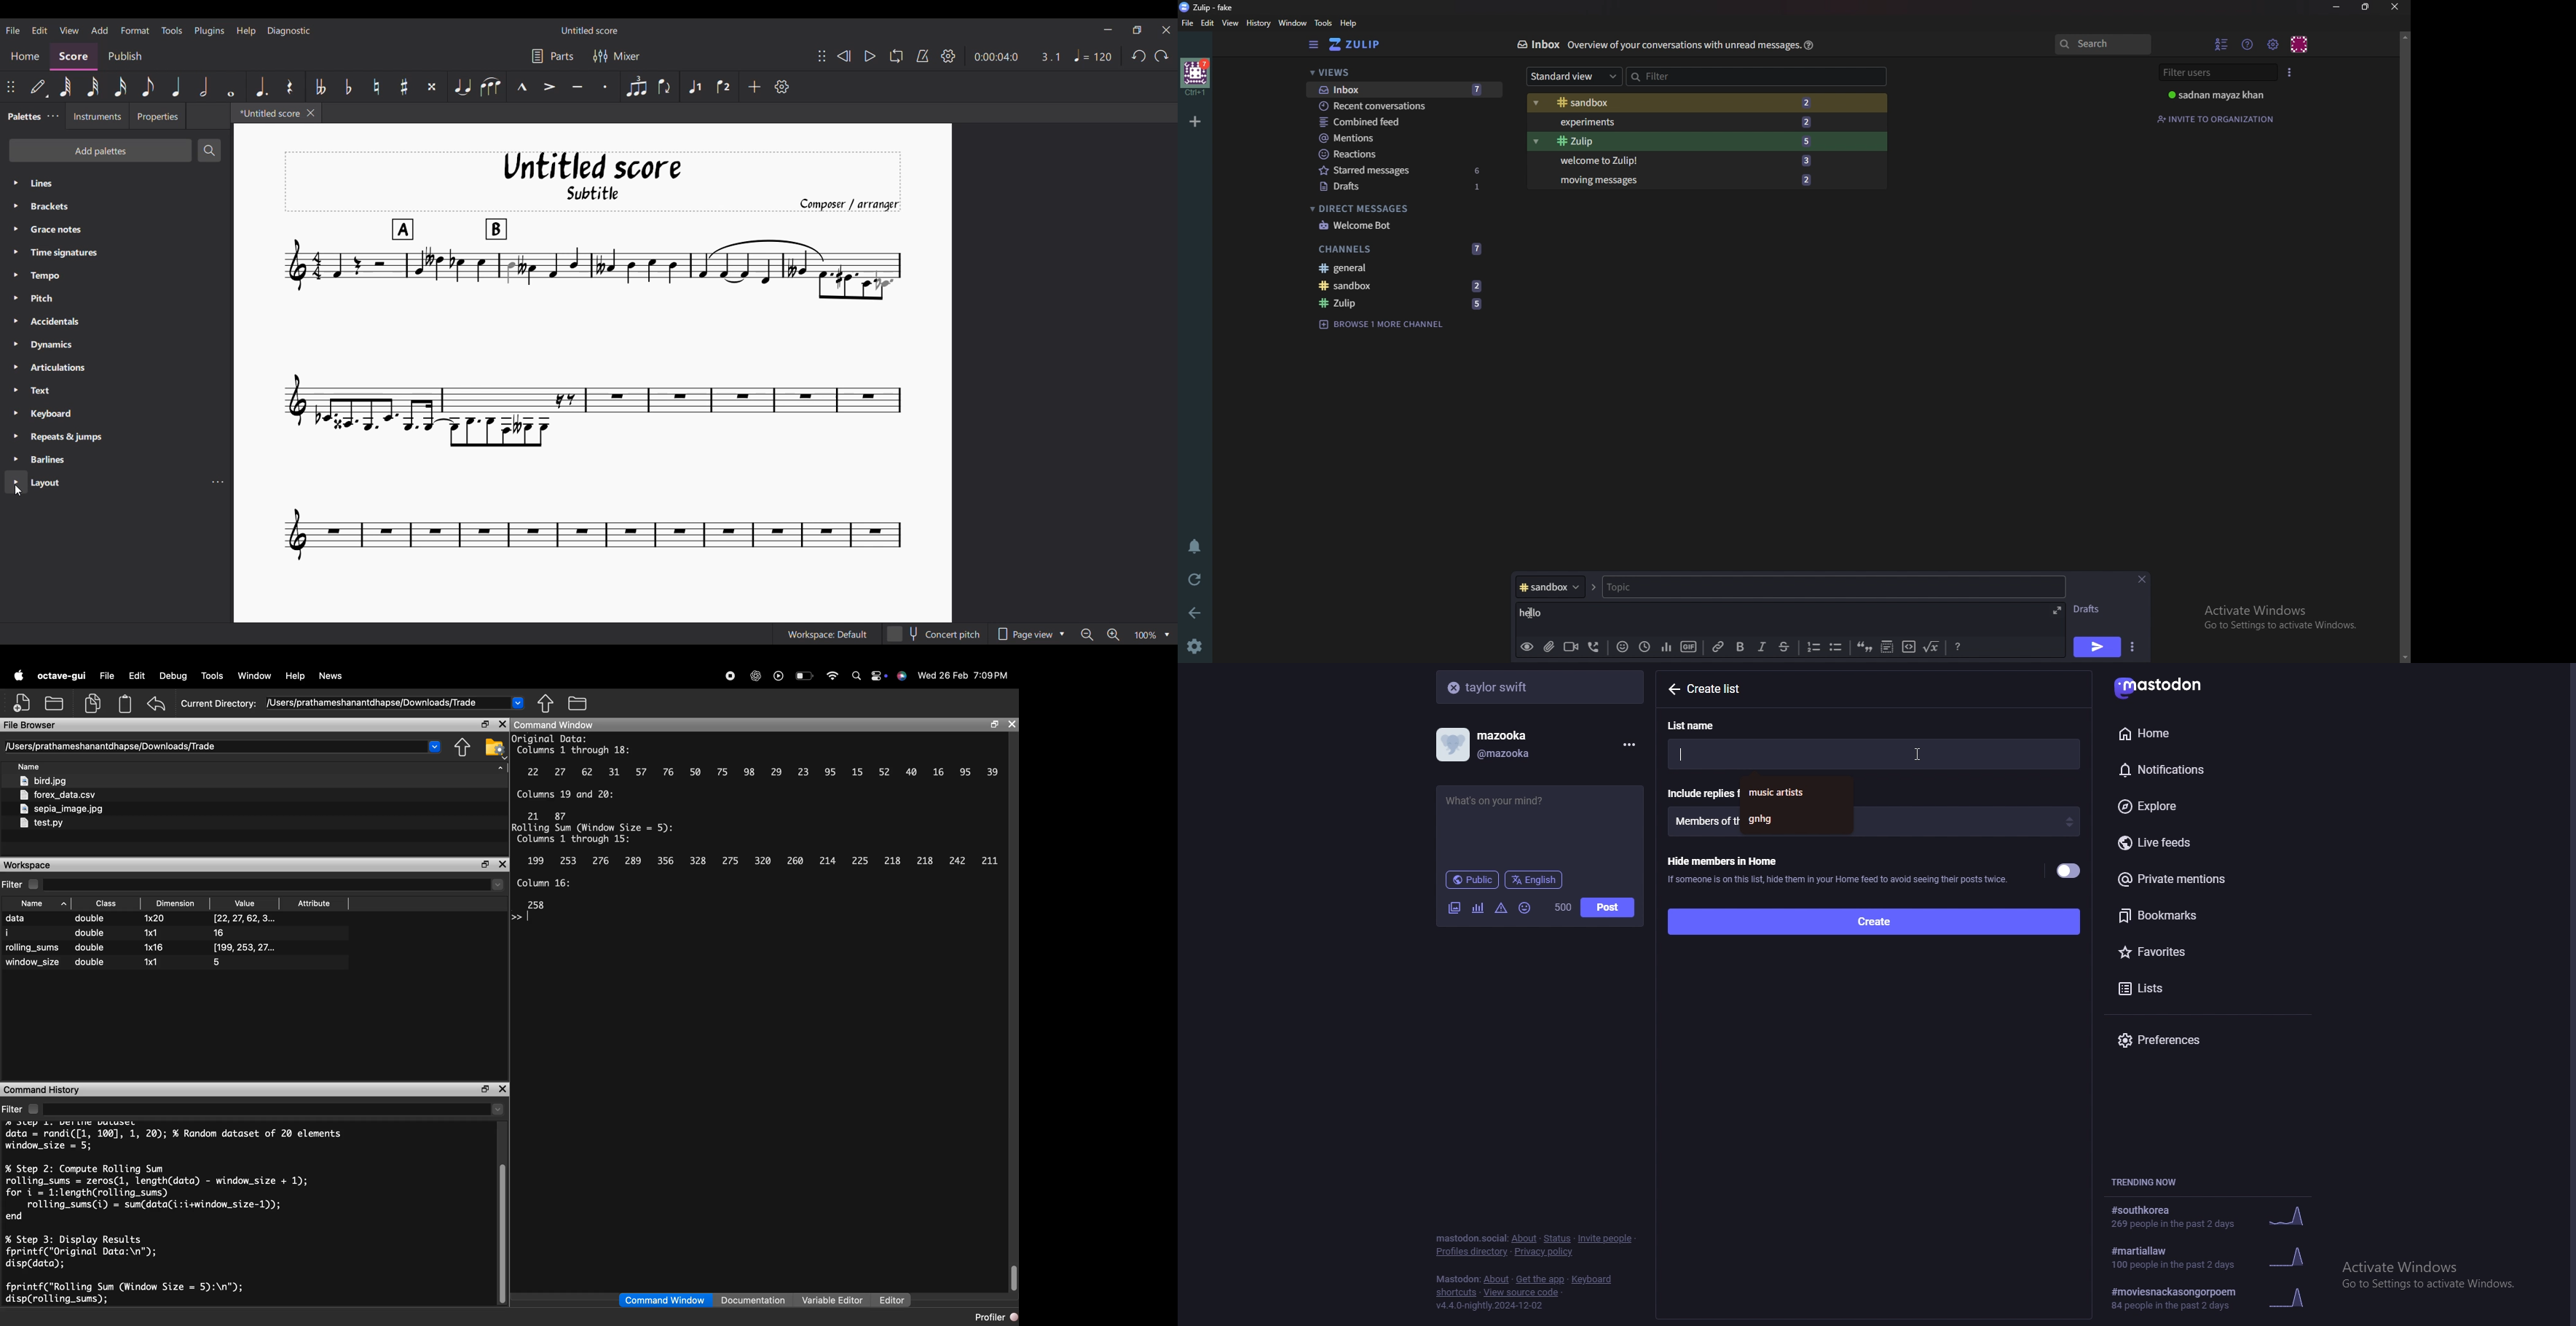 This screenshot has height=1344, width=2576. I want to click on settings, so click(1197, 644).